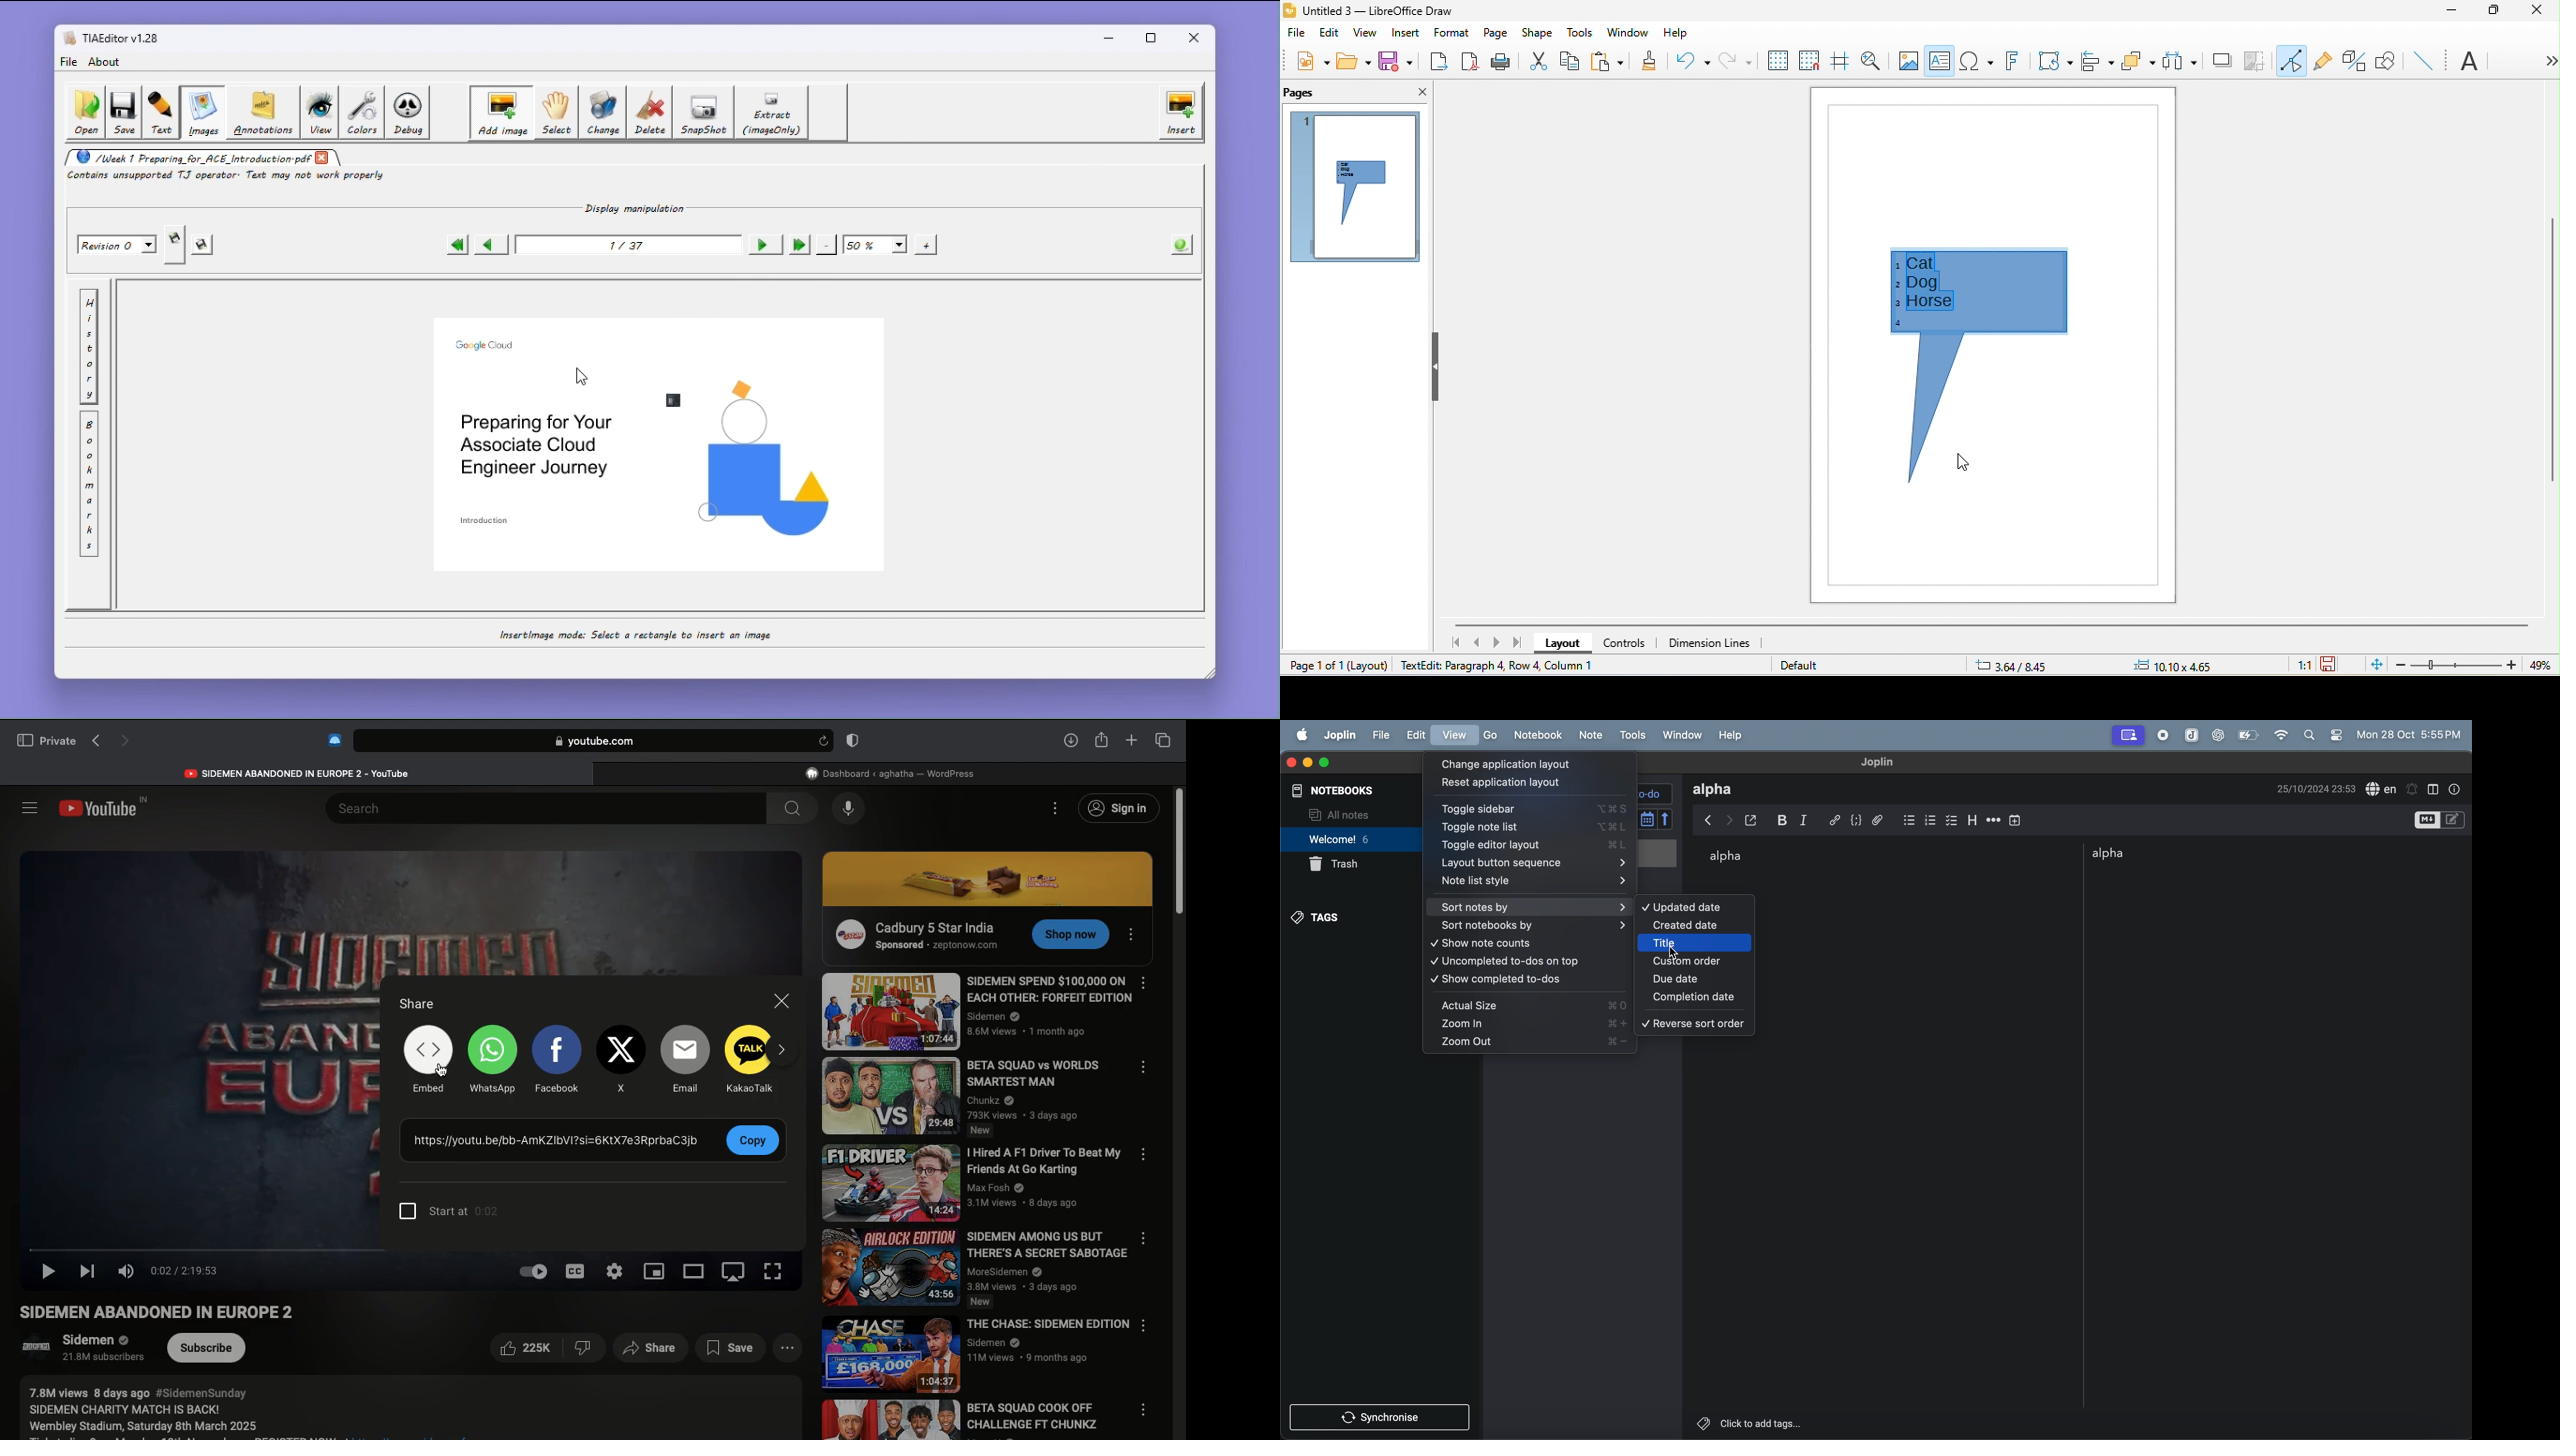 This screenshot has height=1456, width=2576. What do you see at coordinates (442, 1073) in the screenshot?
I see `cursor` at bounding box center [442, 1073].